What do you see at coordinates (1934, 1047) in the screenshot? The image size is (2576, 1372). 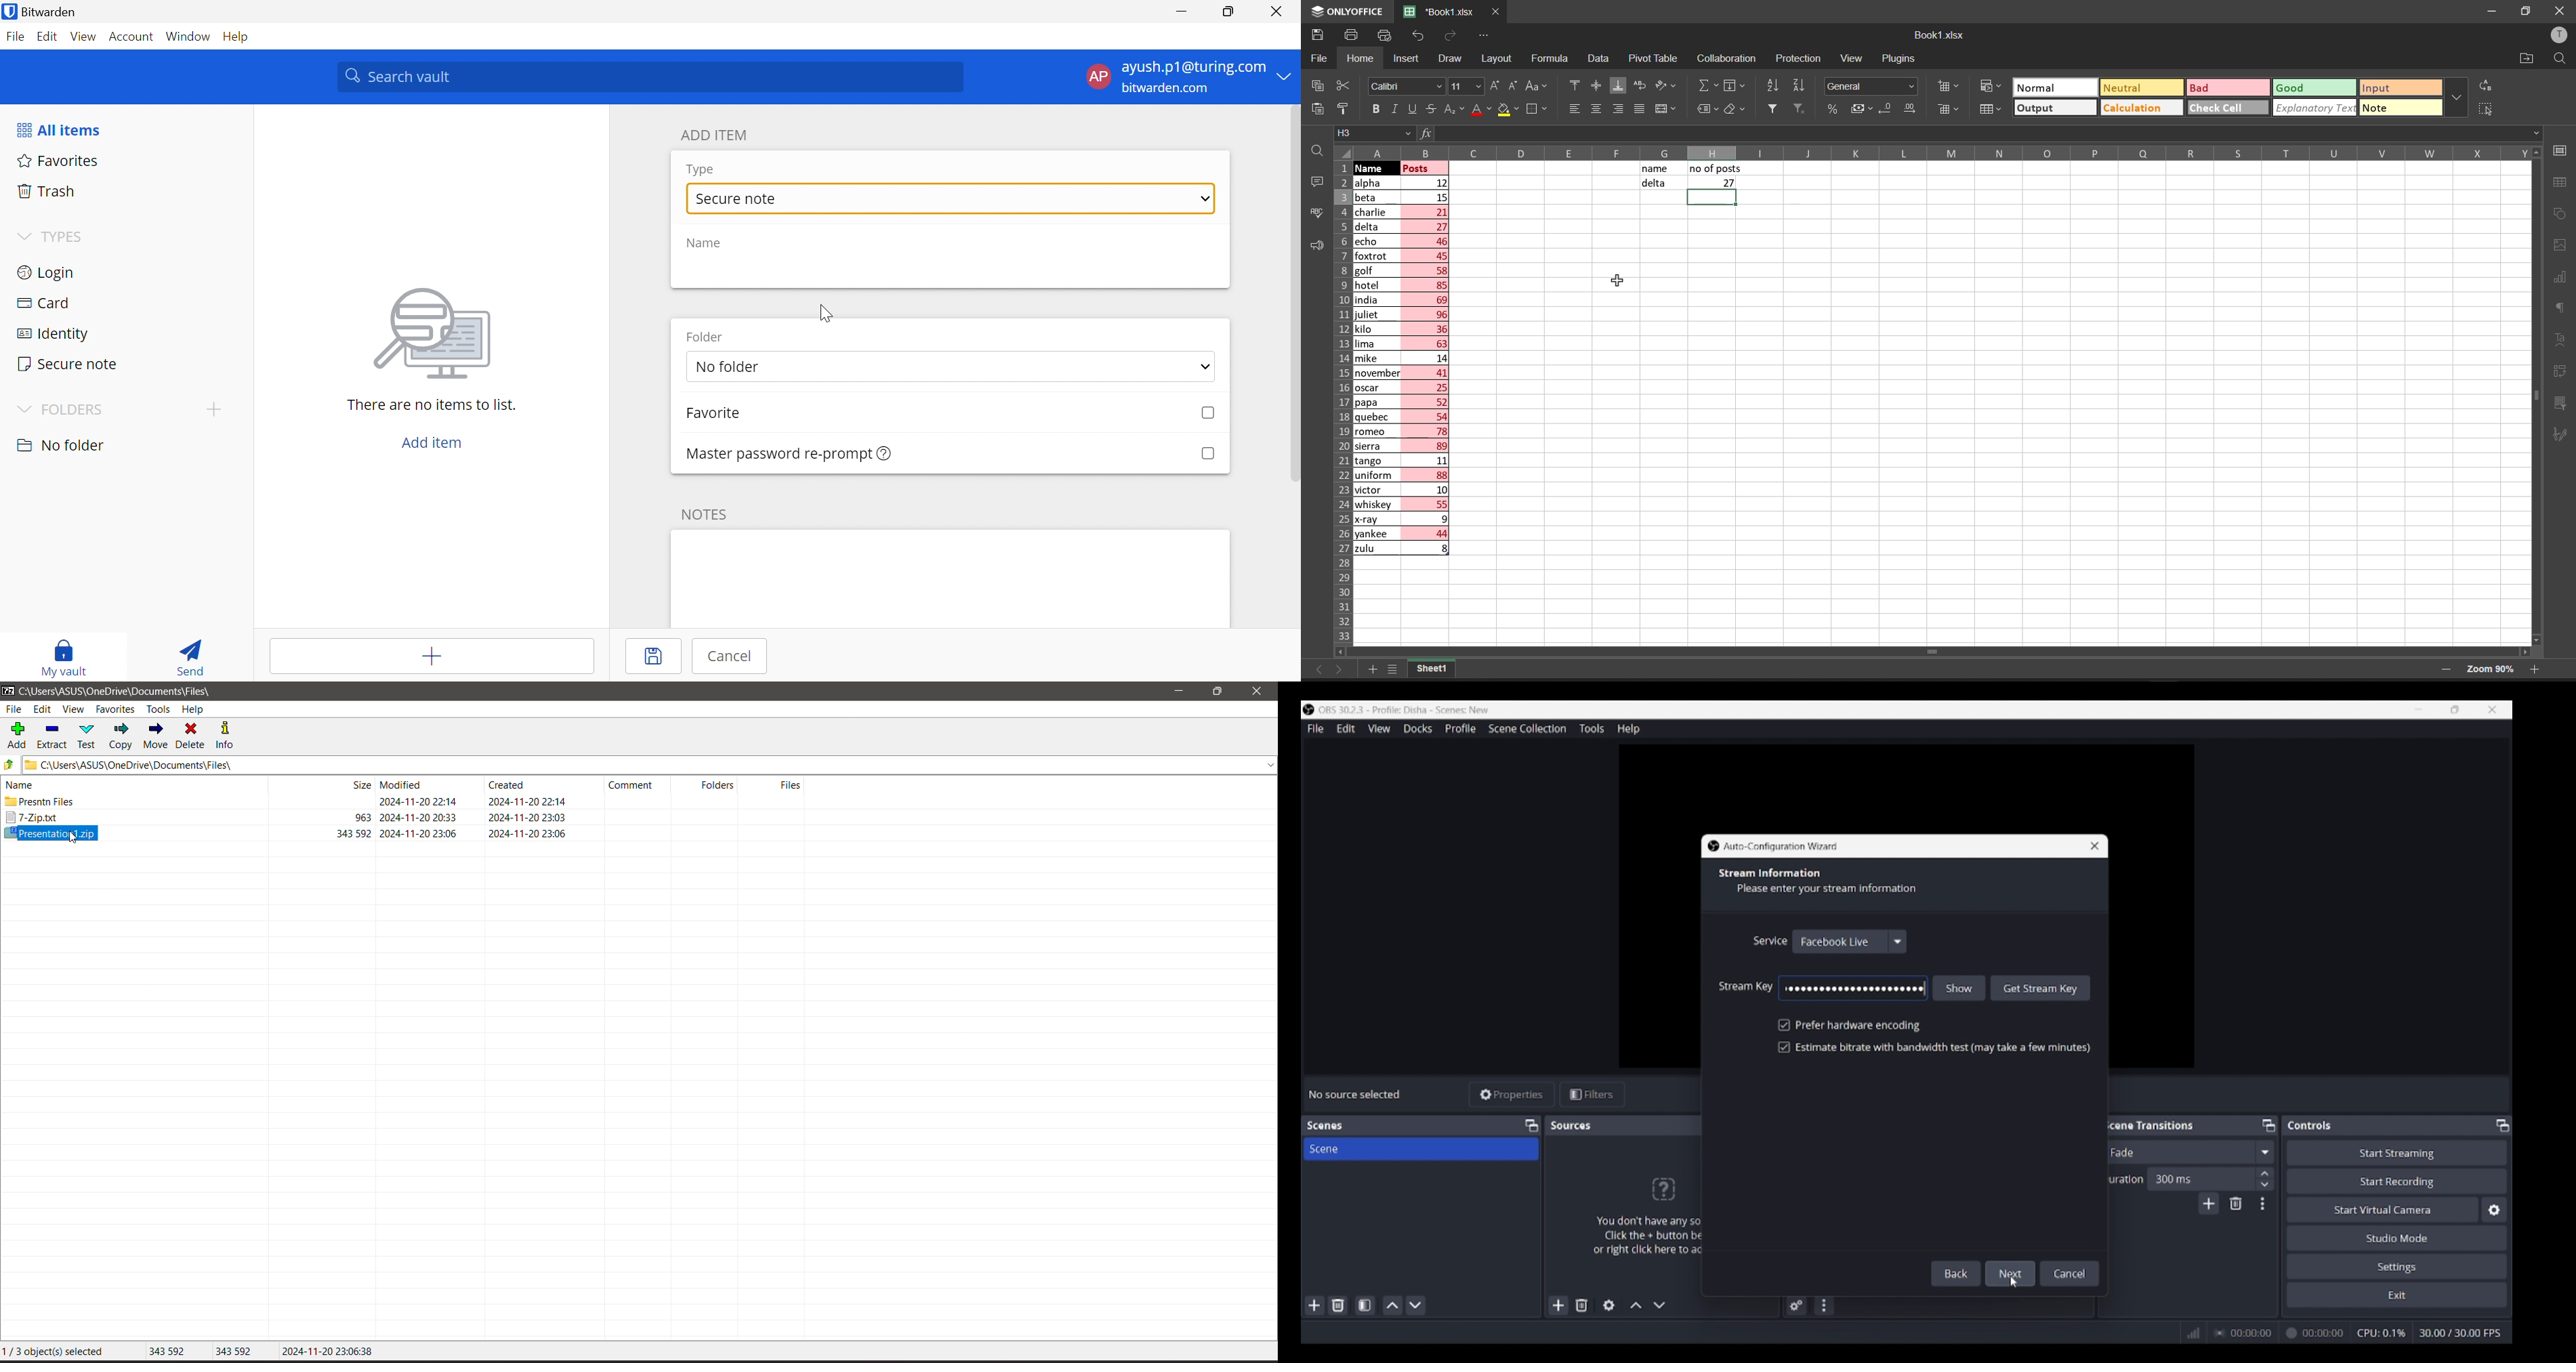 I see `Toggle for bitrate and bandwidth test` at bounding box center [1934, 1047].